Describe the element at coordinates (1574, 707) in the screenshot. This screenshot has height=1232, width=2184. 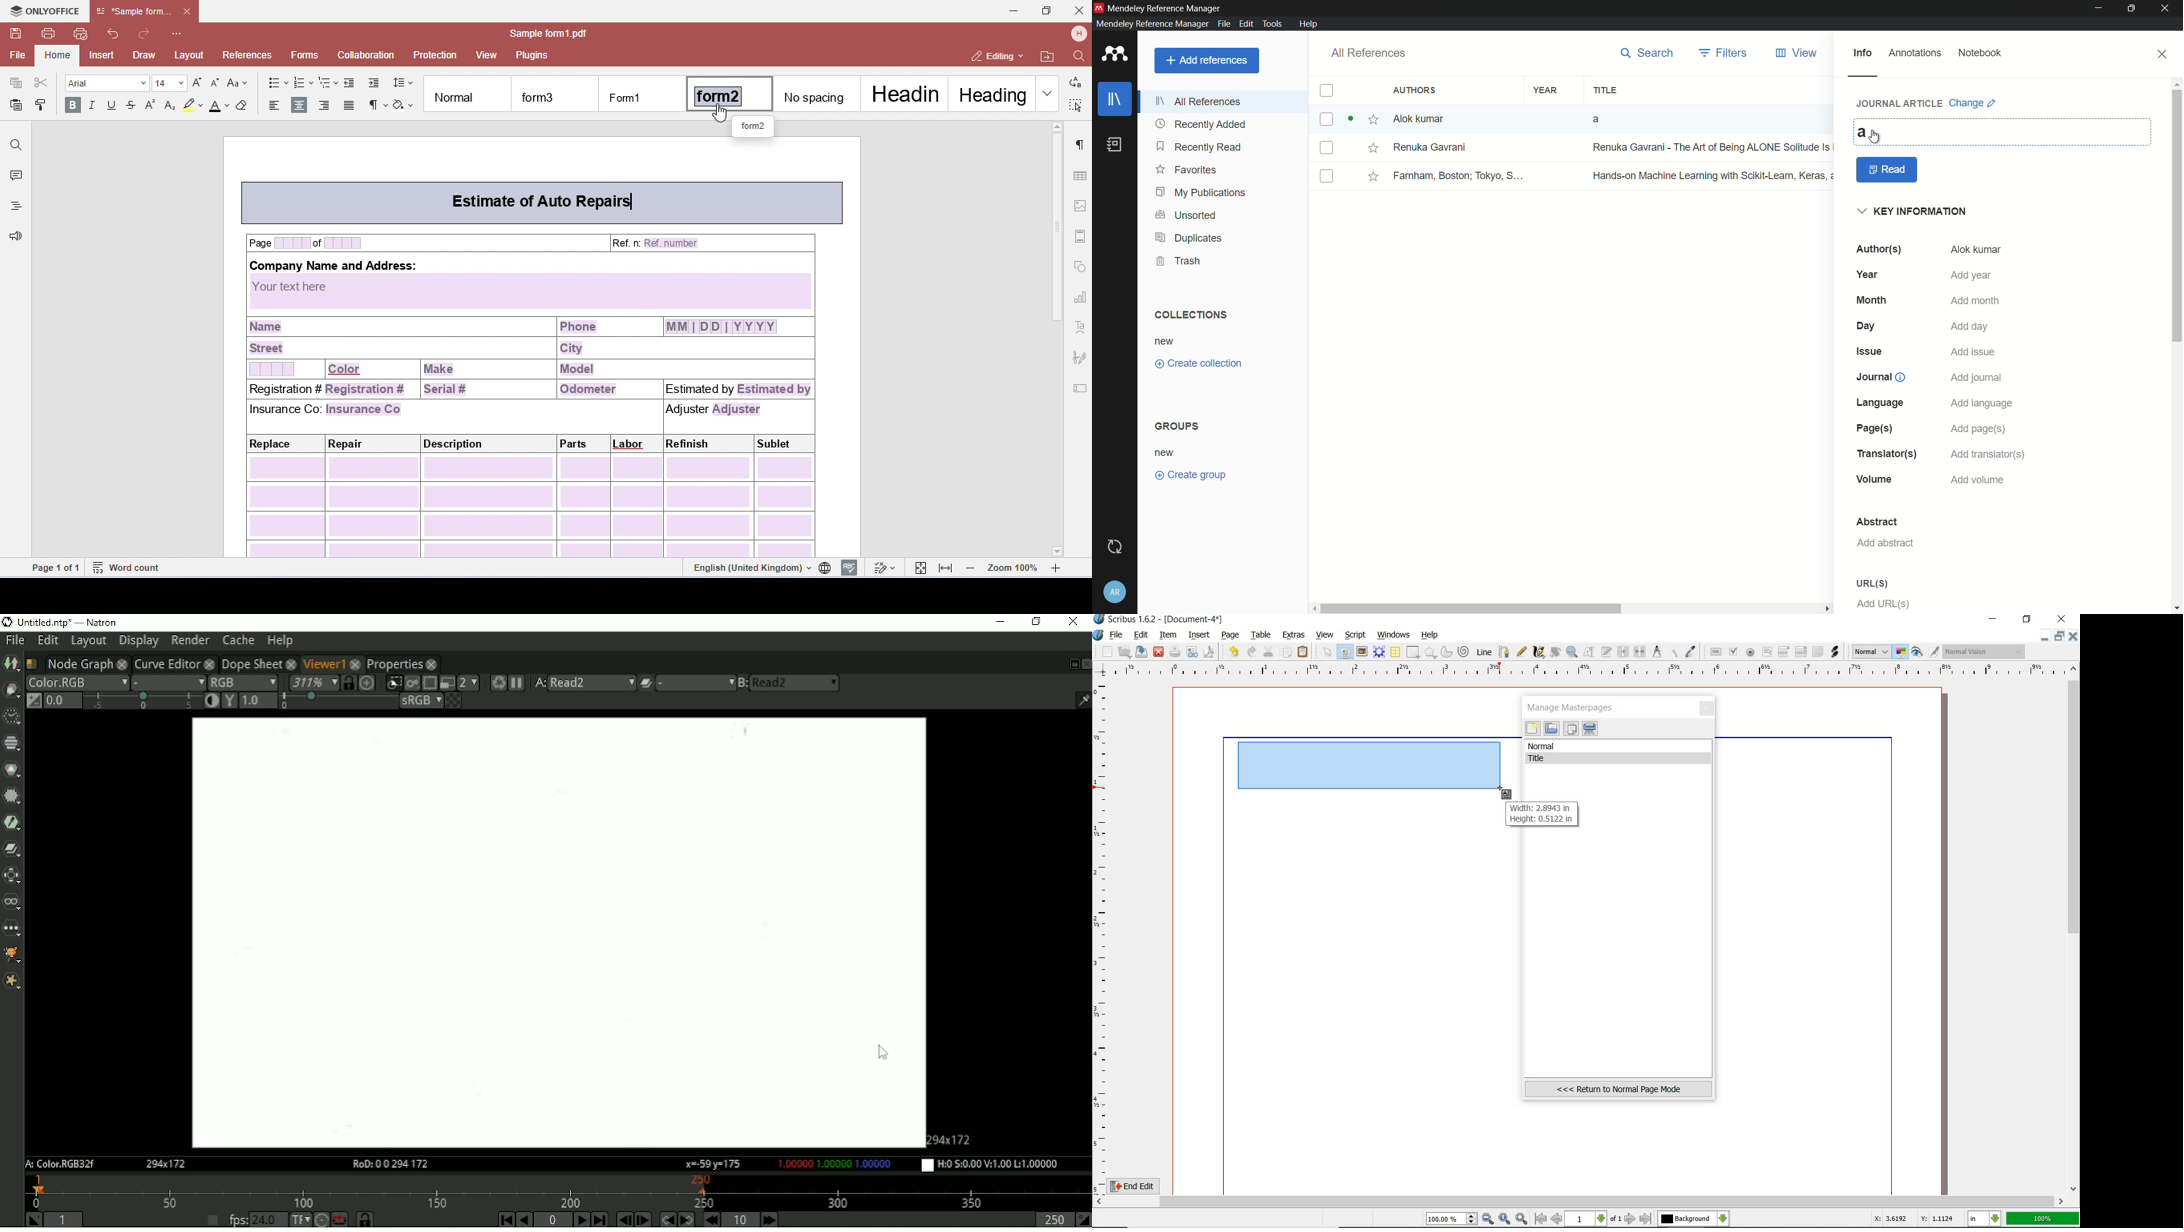
I see `manage masterpages` at that location.